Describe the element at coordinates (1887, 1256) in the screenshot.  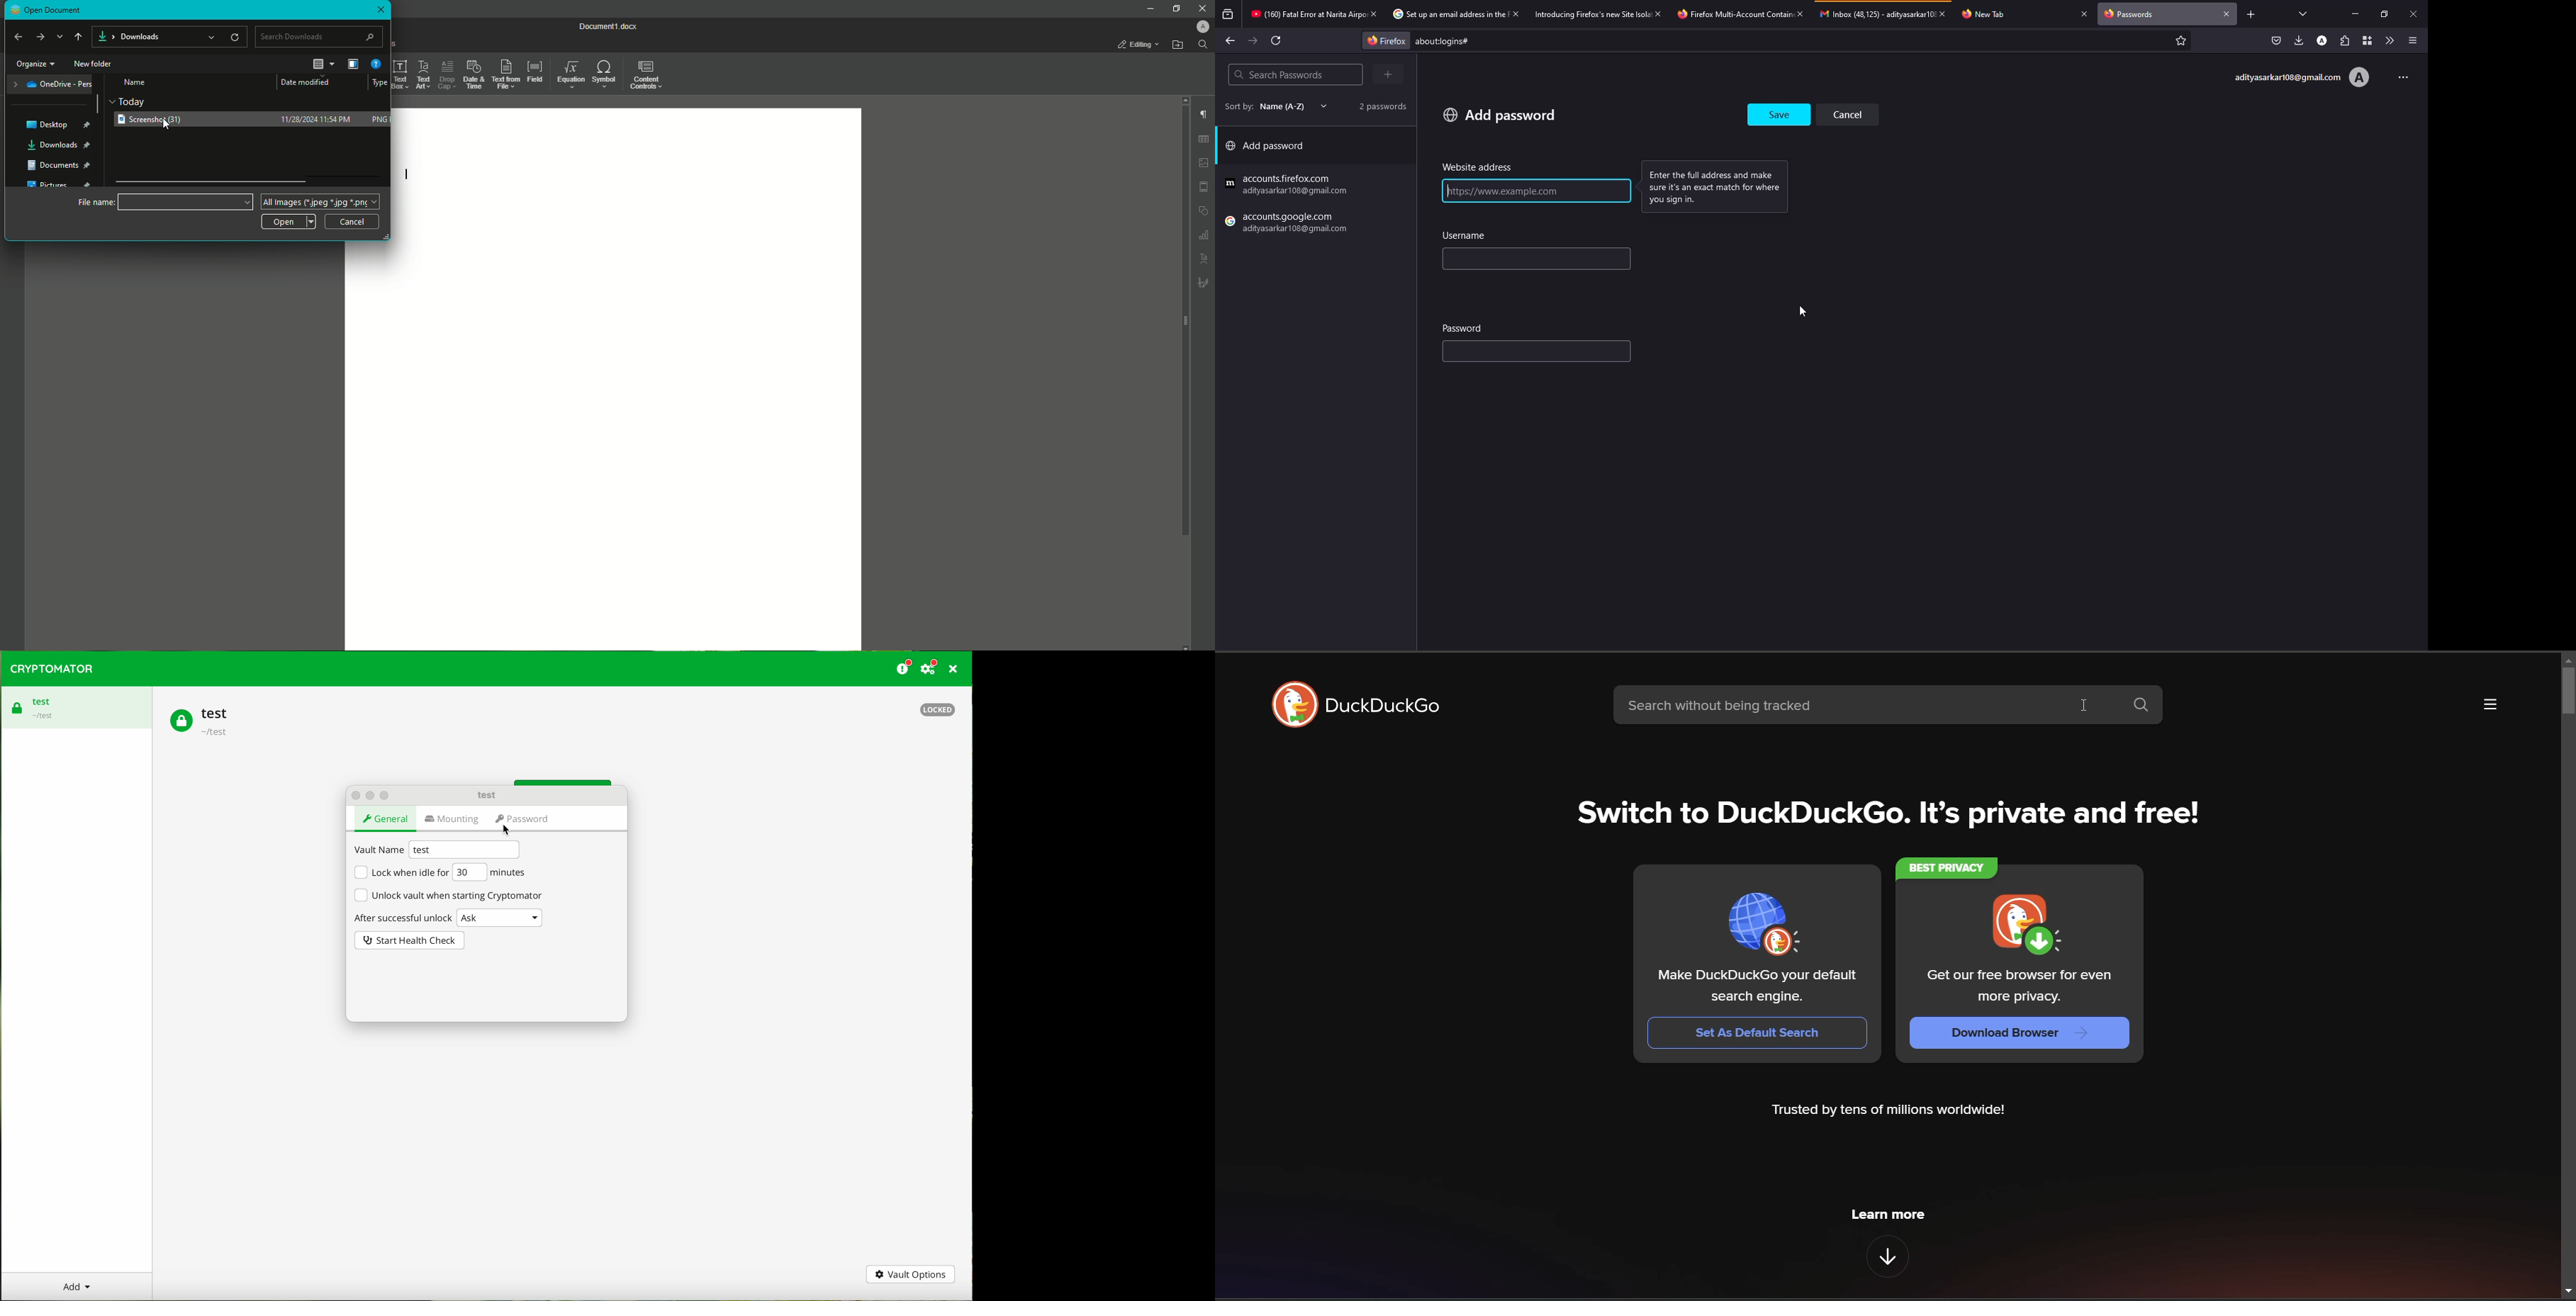
I see `features` at that location.